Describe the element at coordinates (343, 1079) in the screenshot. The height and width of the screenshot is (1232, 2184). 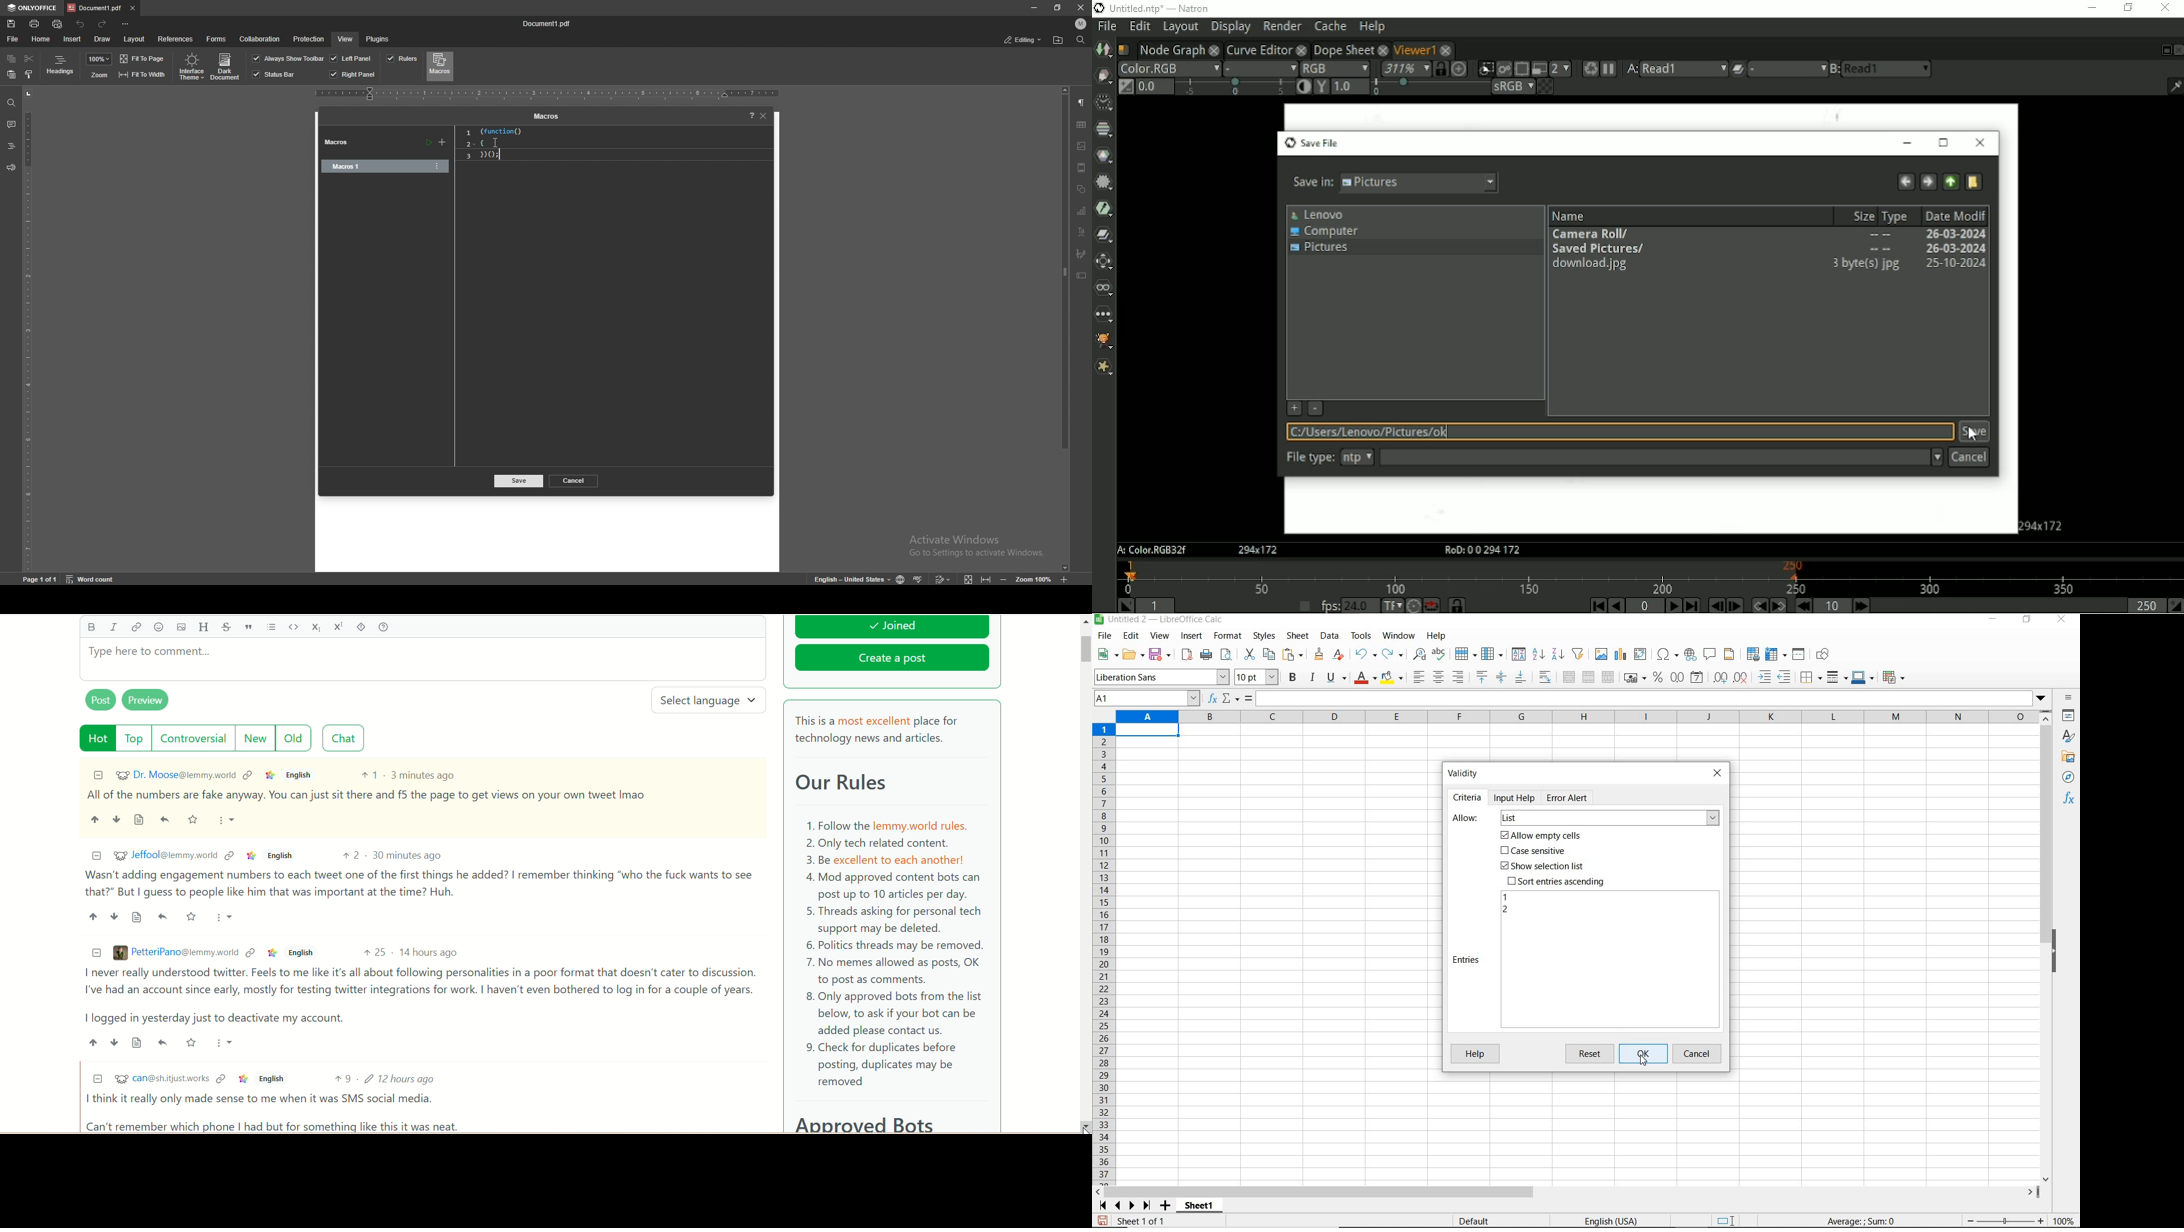
I see `Upvote 9` at that location.